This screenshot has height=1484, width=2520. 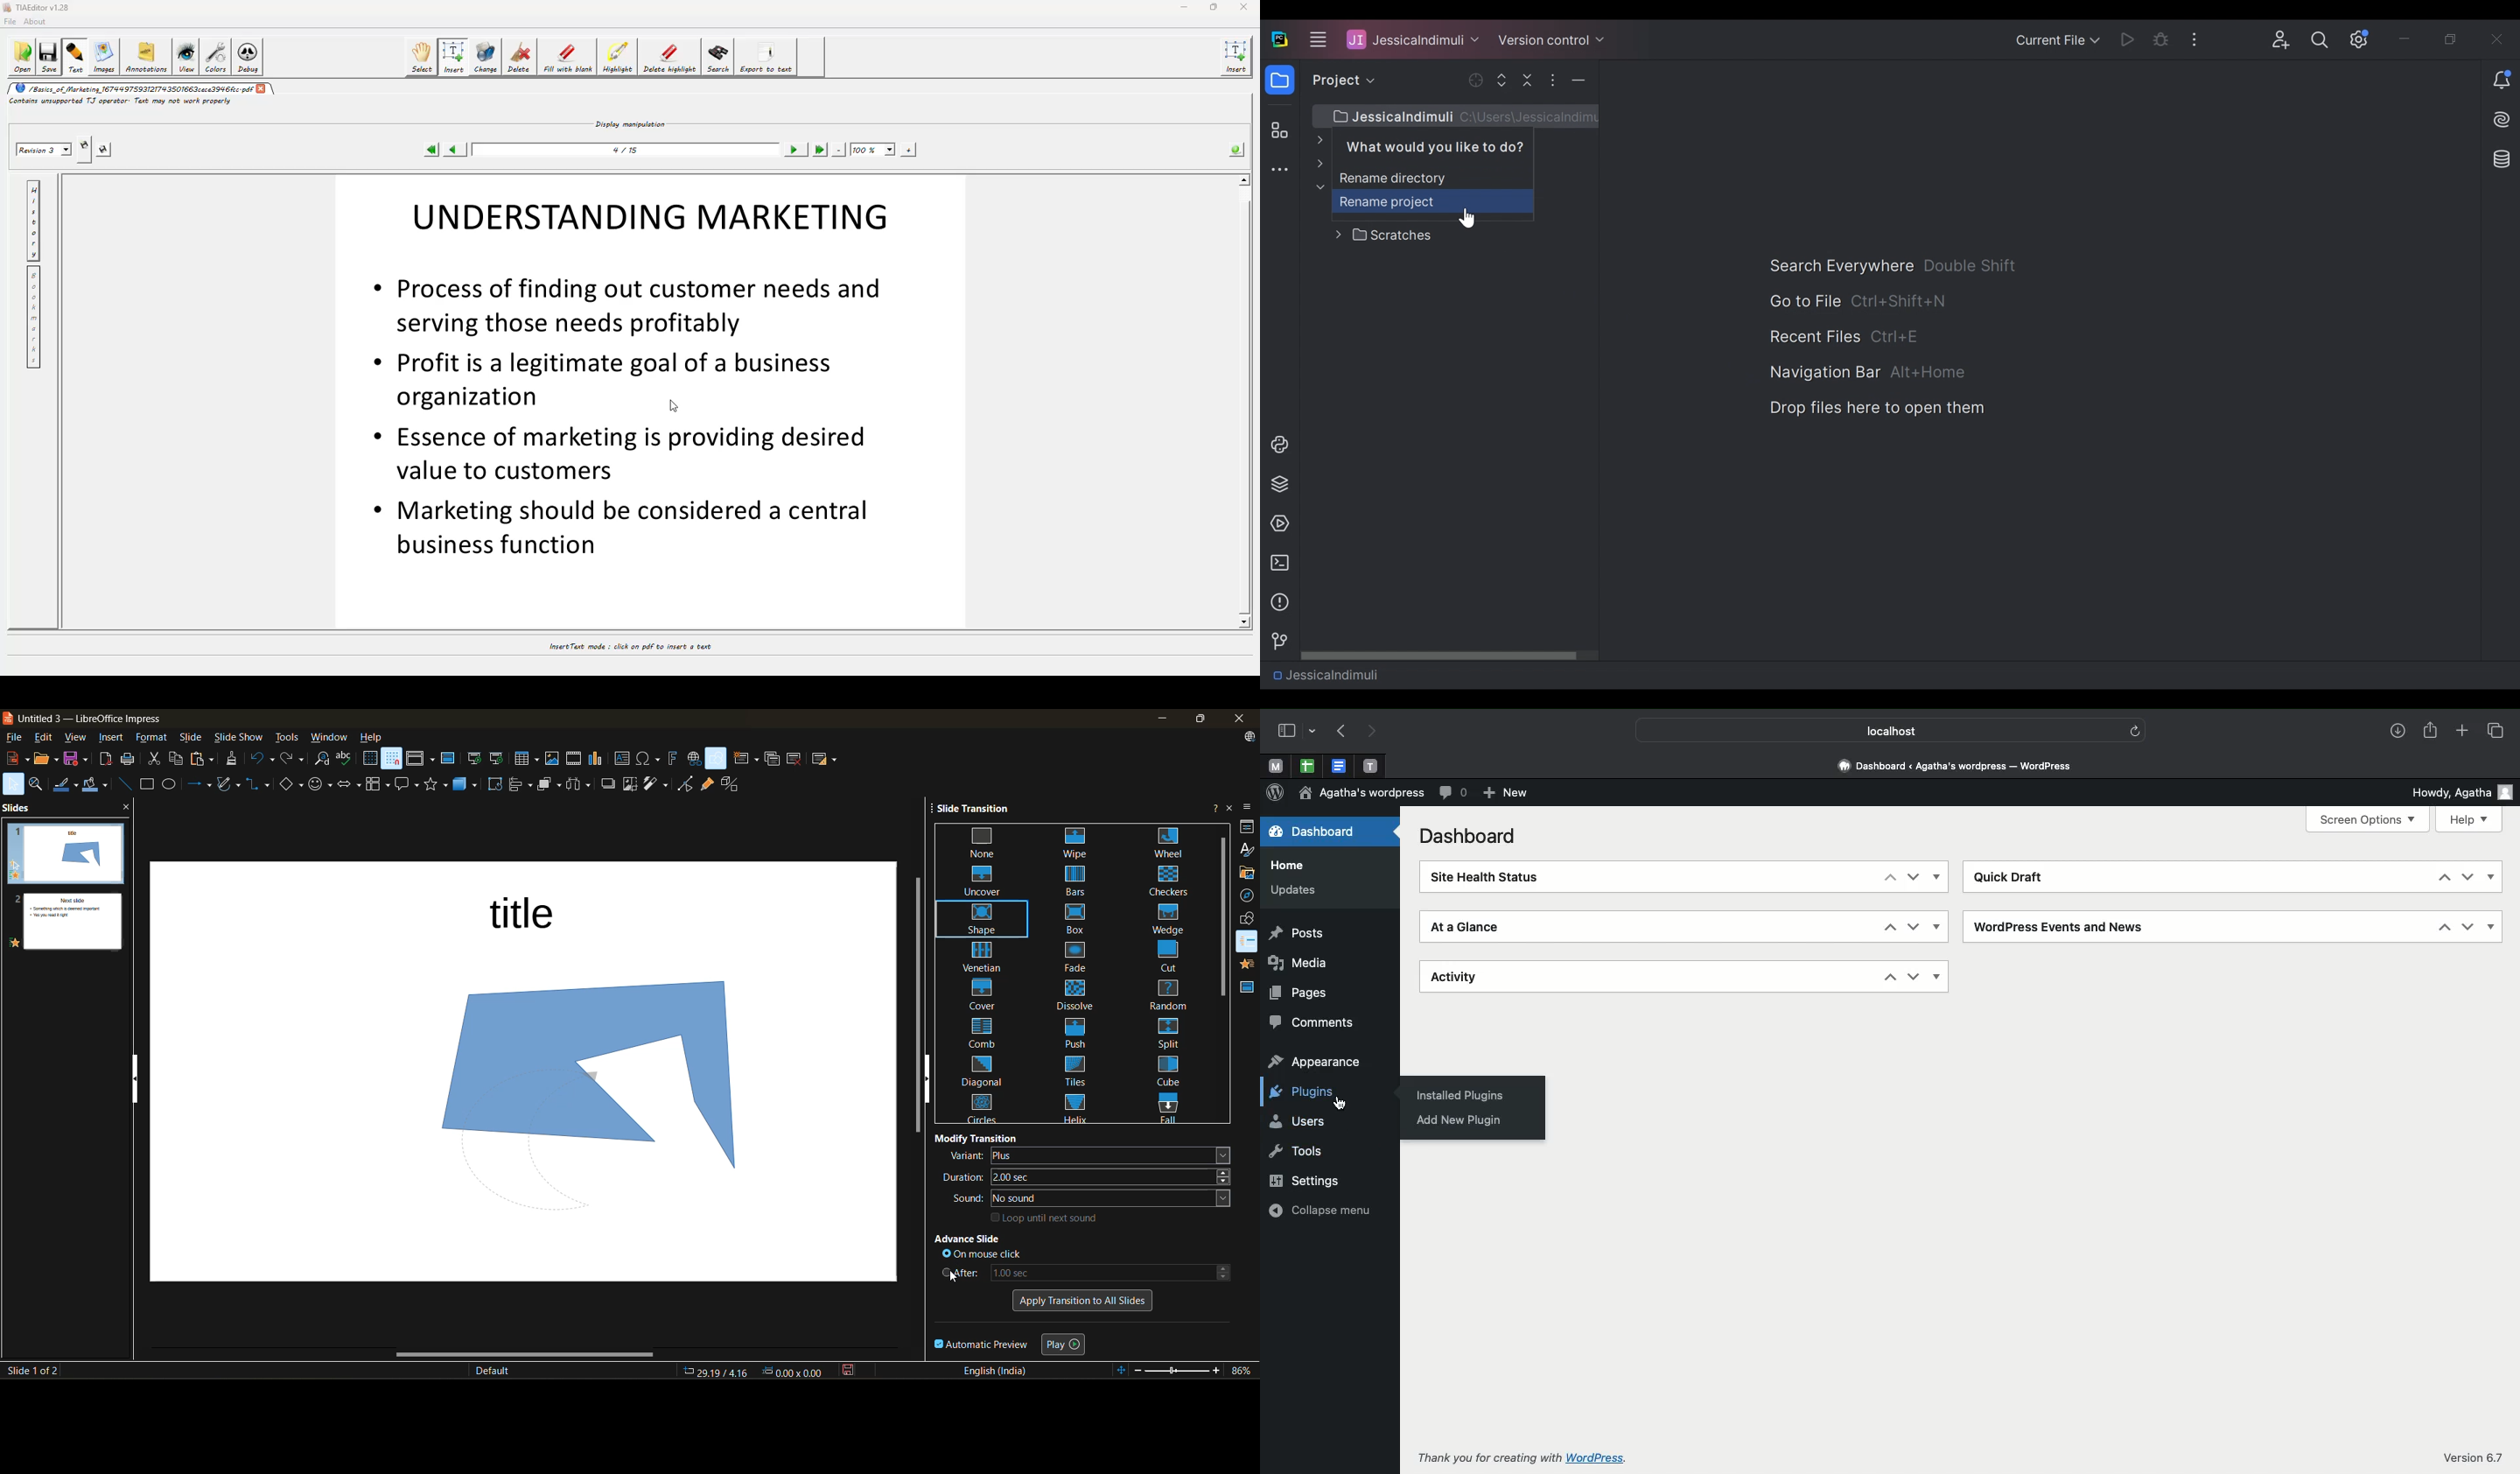 What do you see at coordinates (2470, 819) in the screenshot?
I see `Help` at bounding box center [2470, 819].